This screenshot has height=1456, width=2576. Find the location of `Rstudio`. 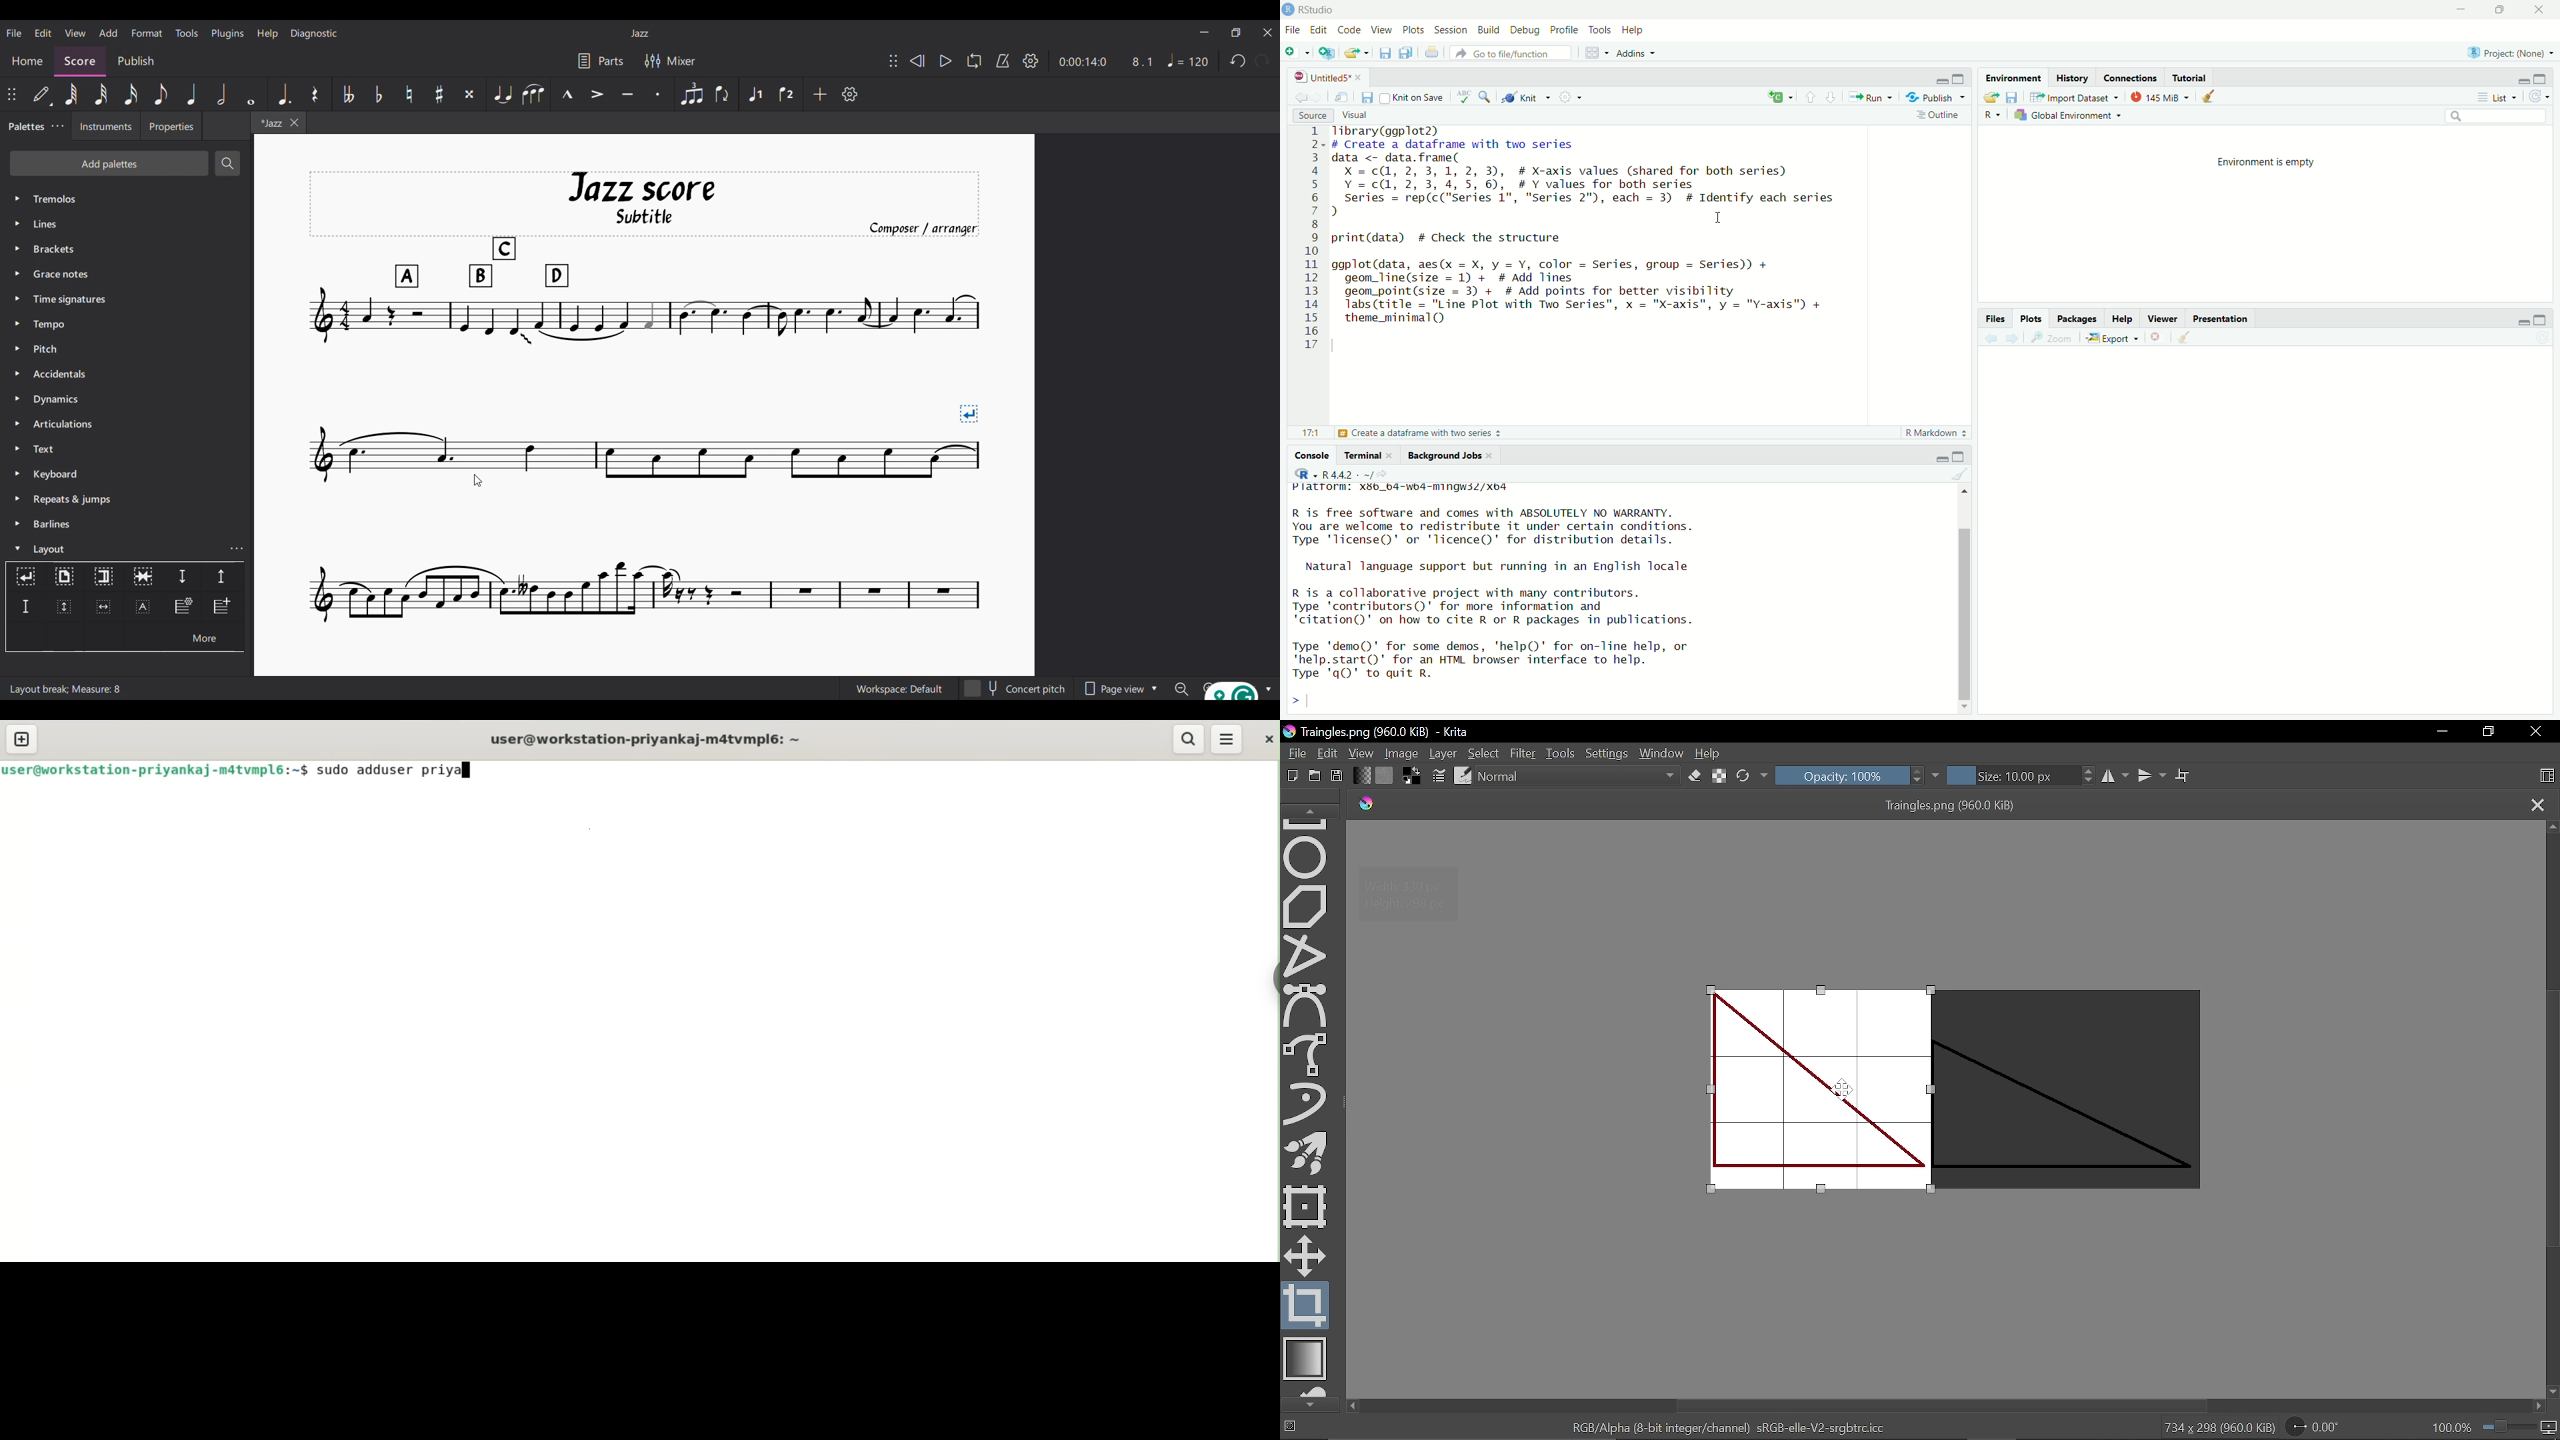

Rstudio is located at coordinates (1311, 10).